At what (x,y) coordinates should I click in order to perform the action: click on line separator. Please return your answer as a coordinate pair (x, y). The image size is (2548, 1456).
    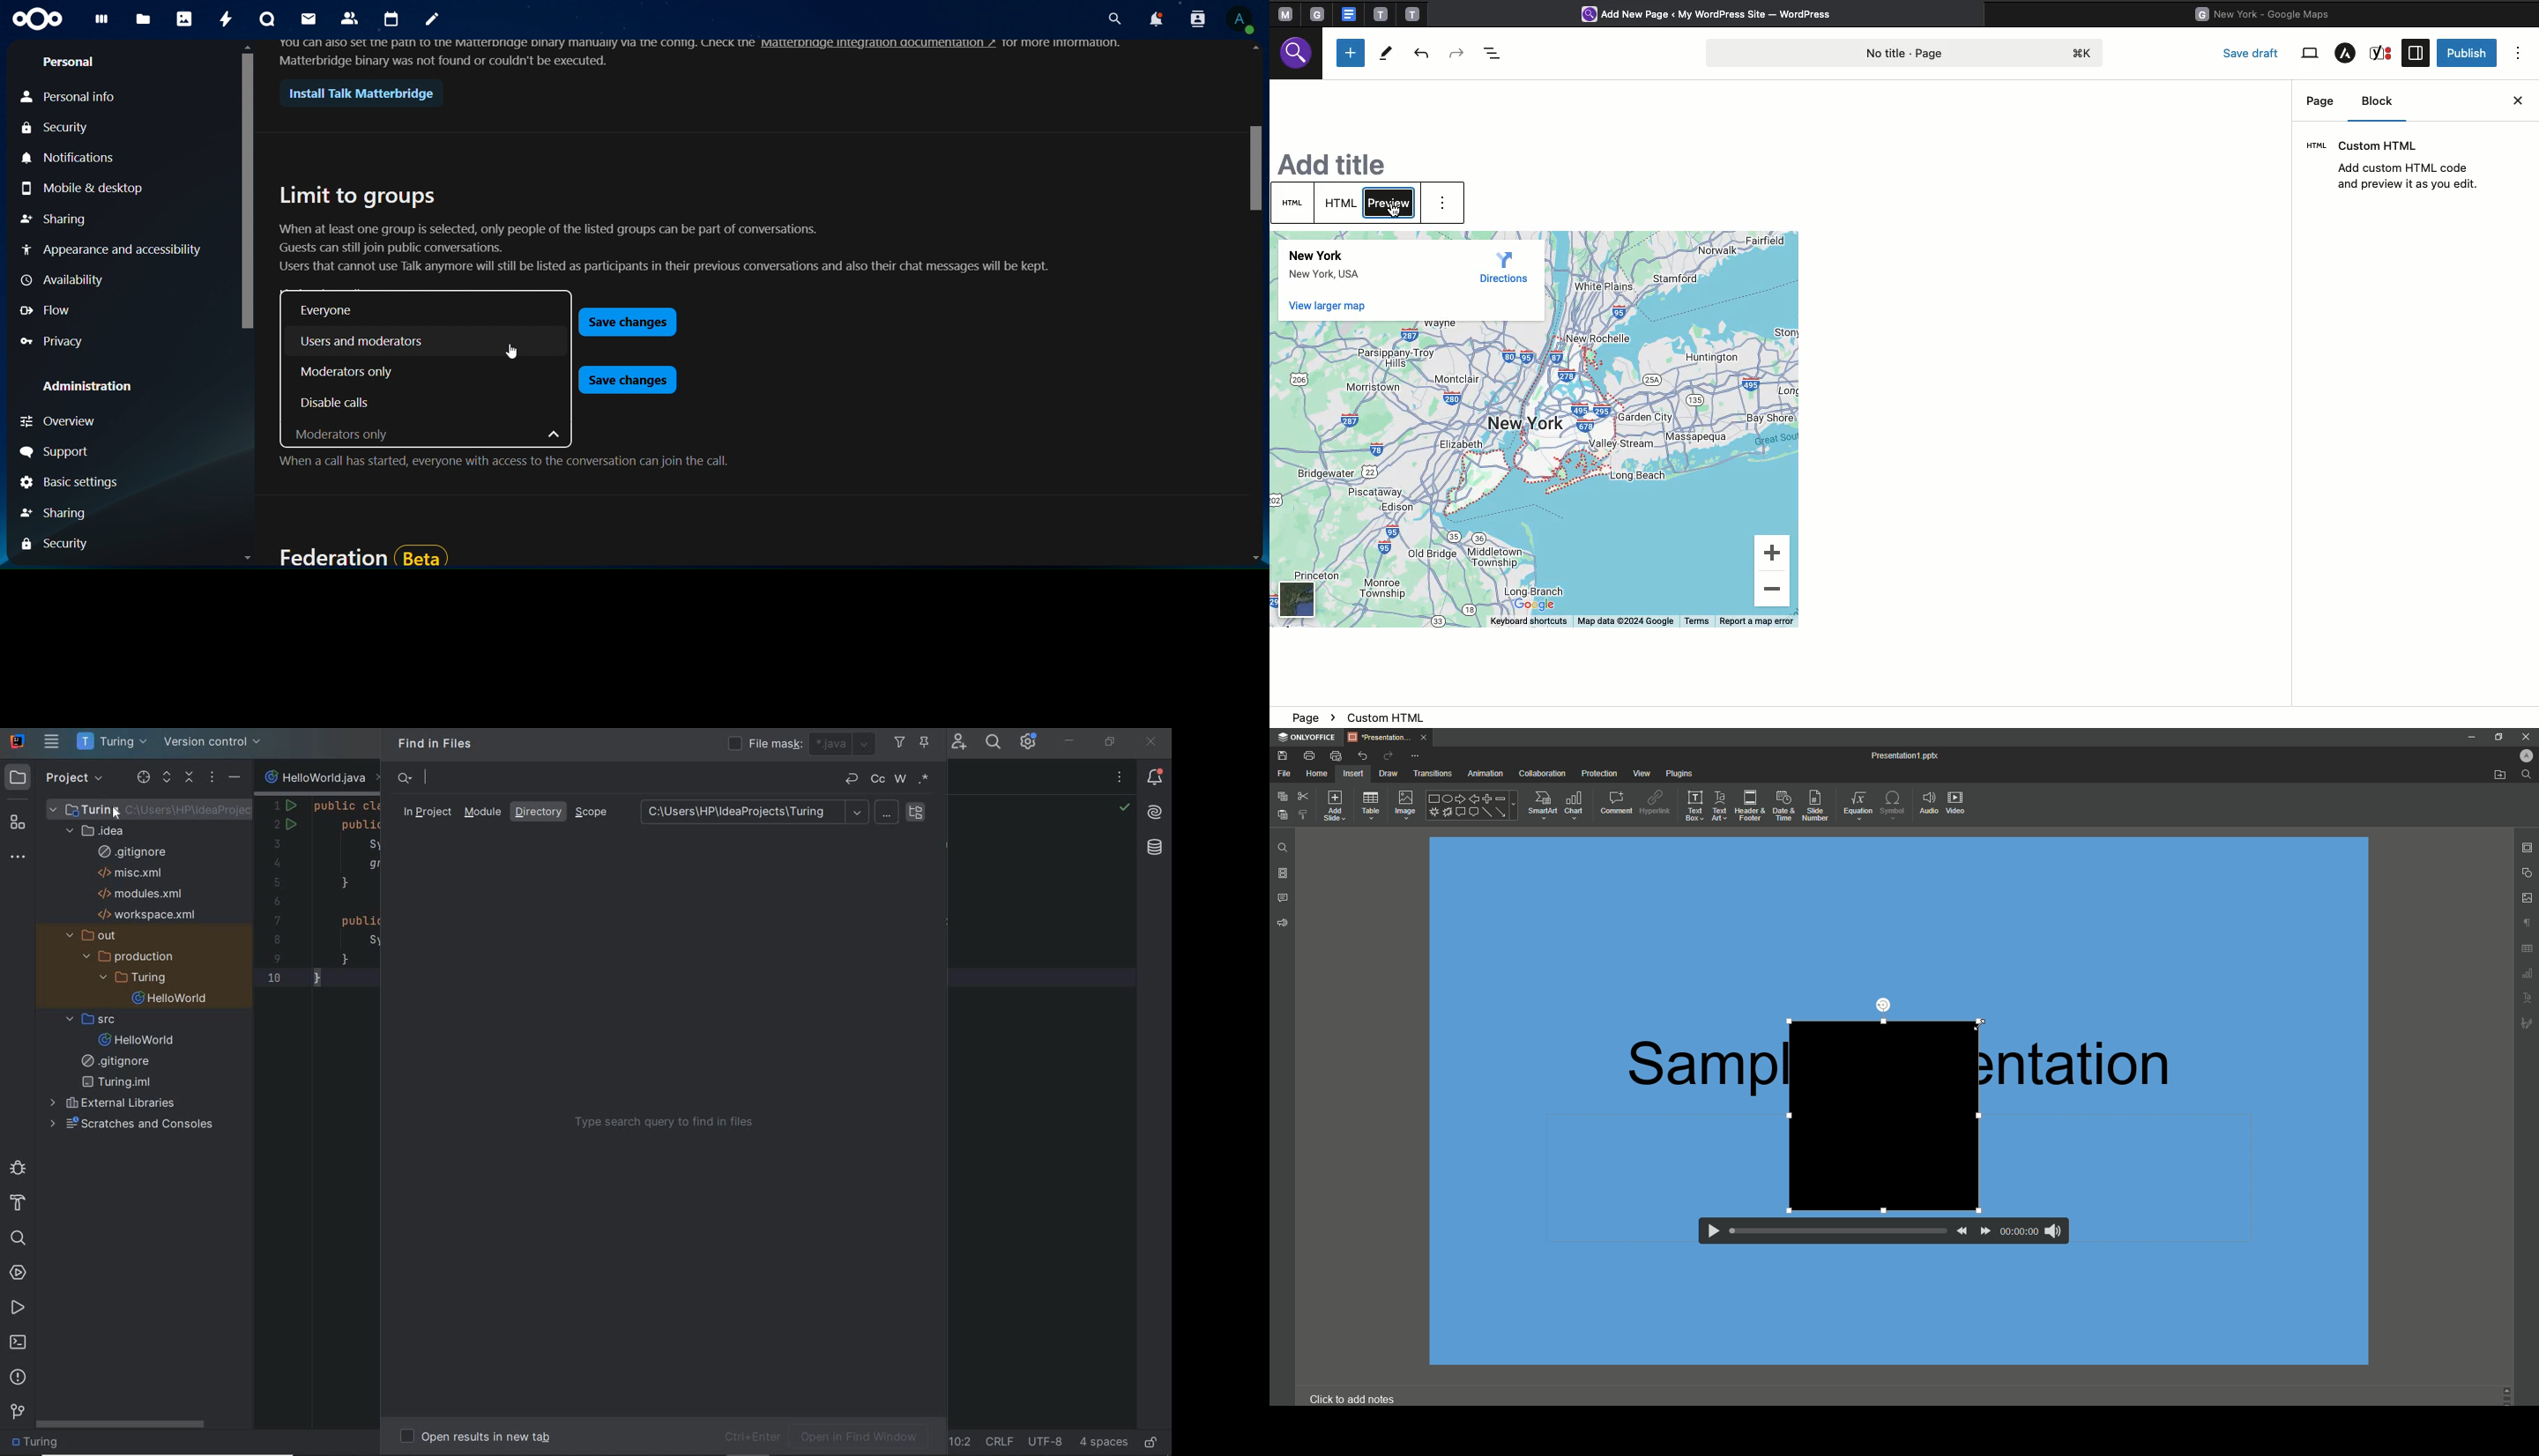
    Looking at the image, I should click on (1002, 1442).